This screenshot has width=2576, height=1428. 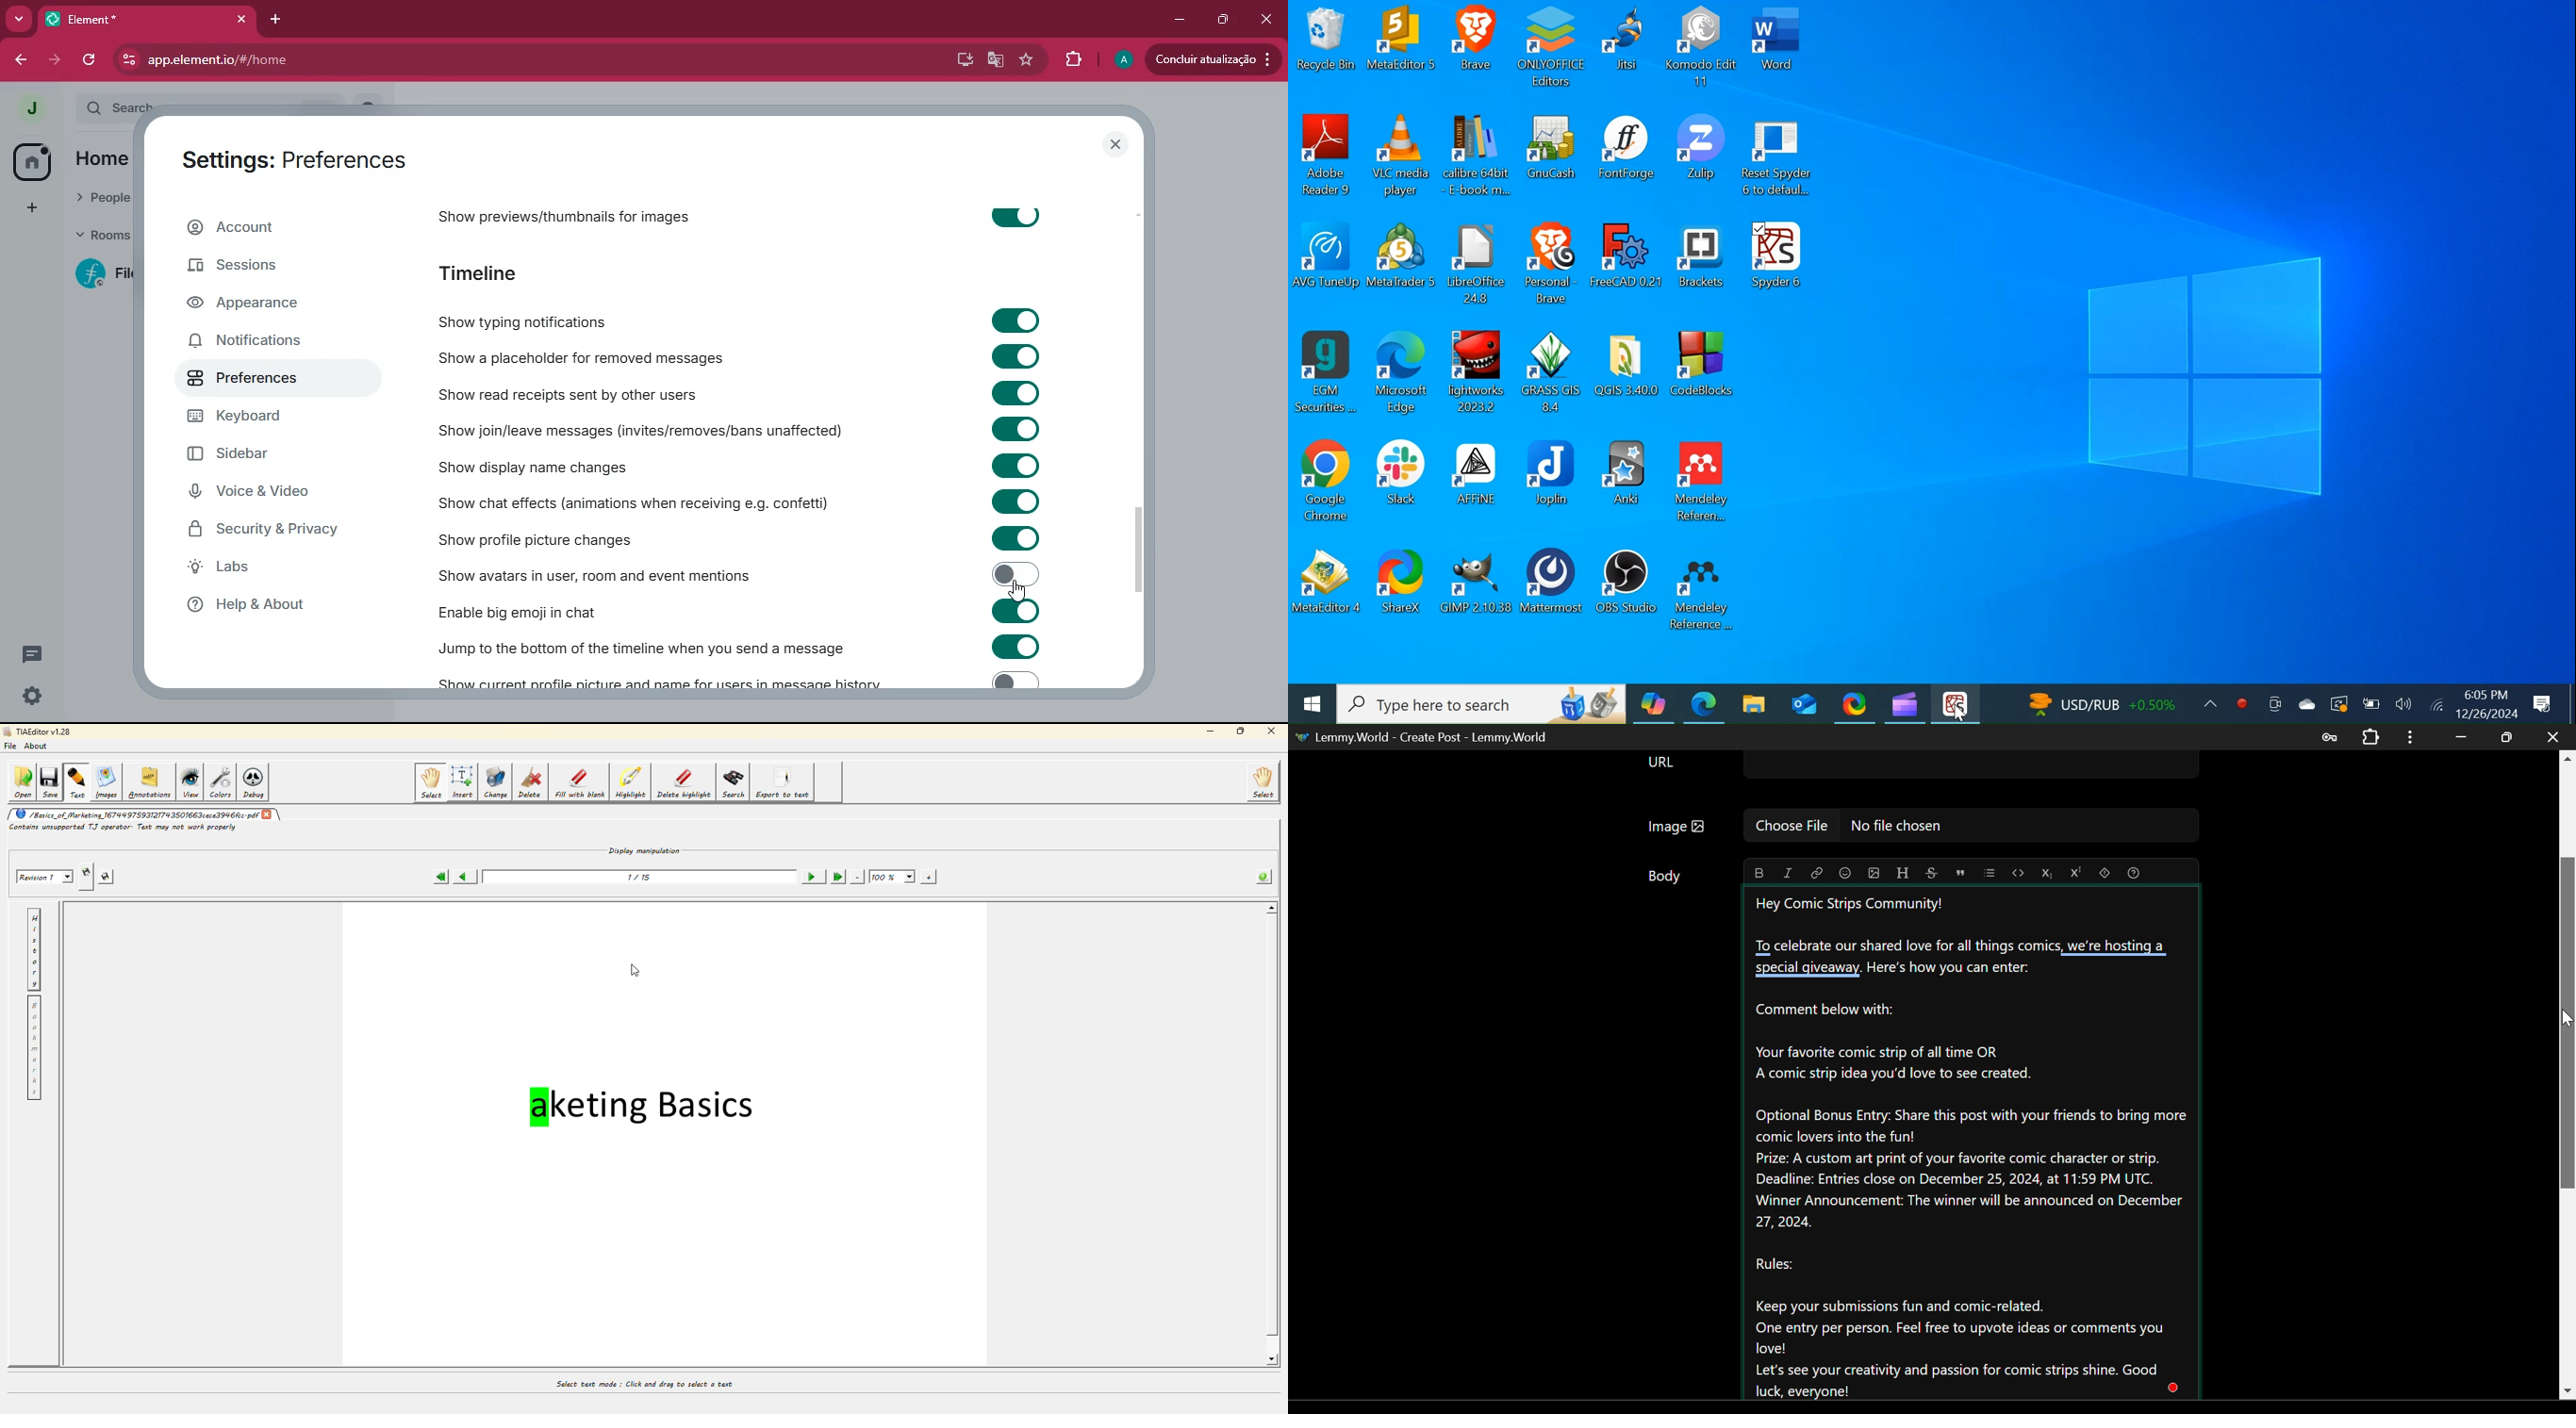 I want to click on Brave Desktop Icon, so click(x=1476, y=48).